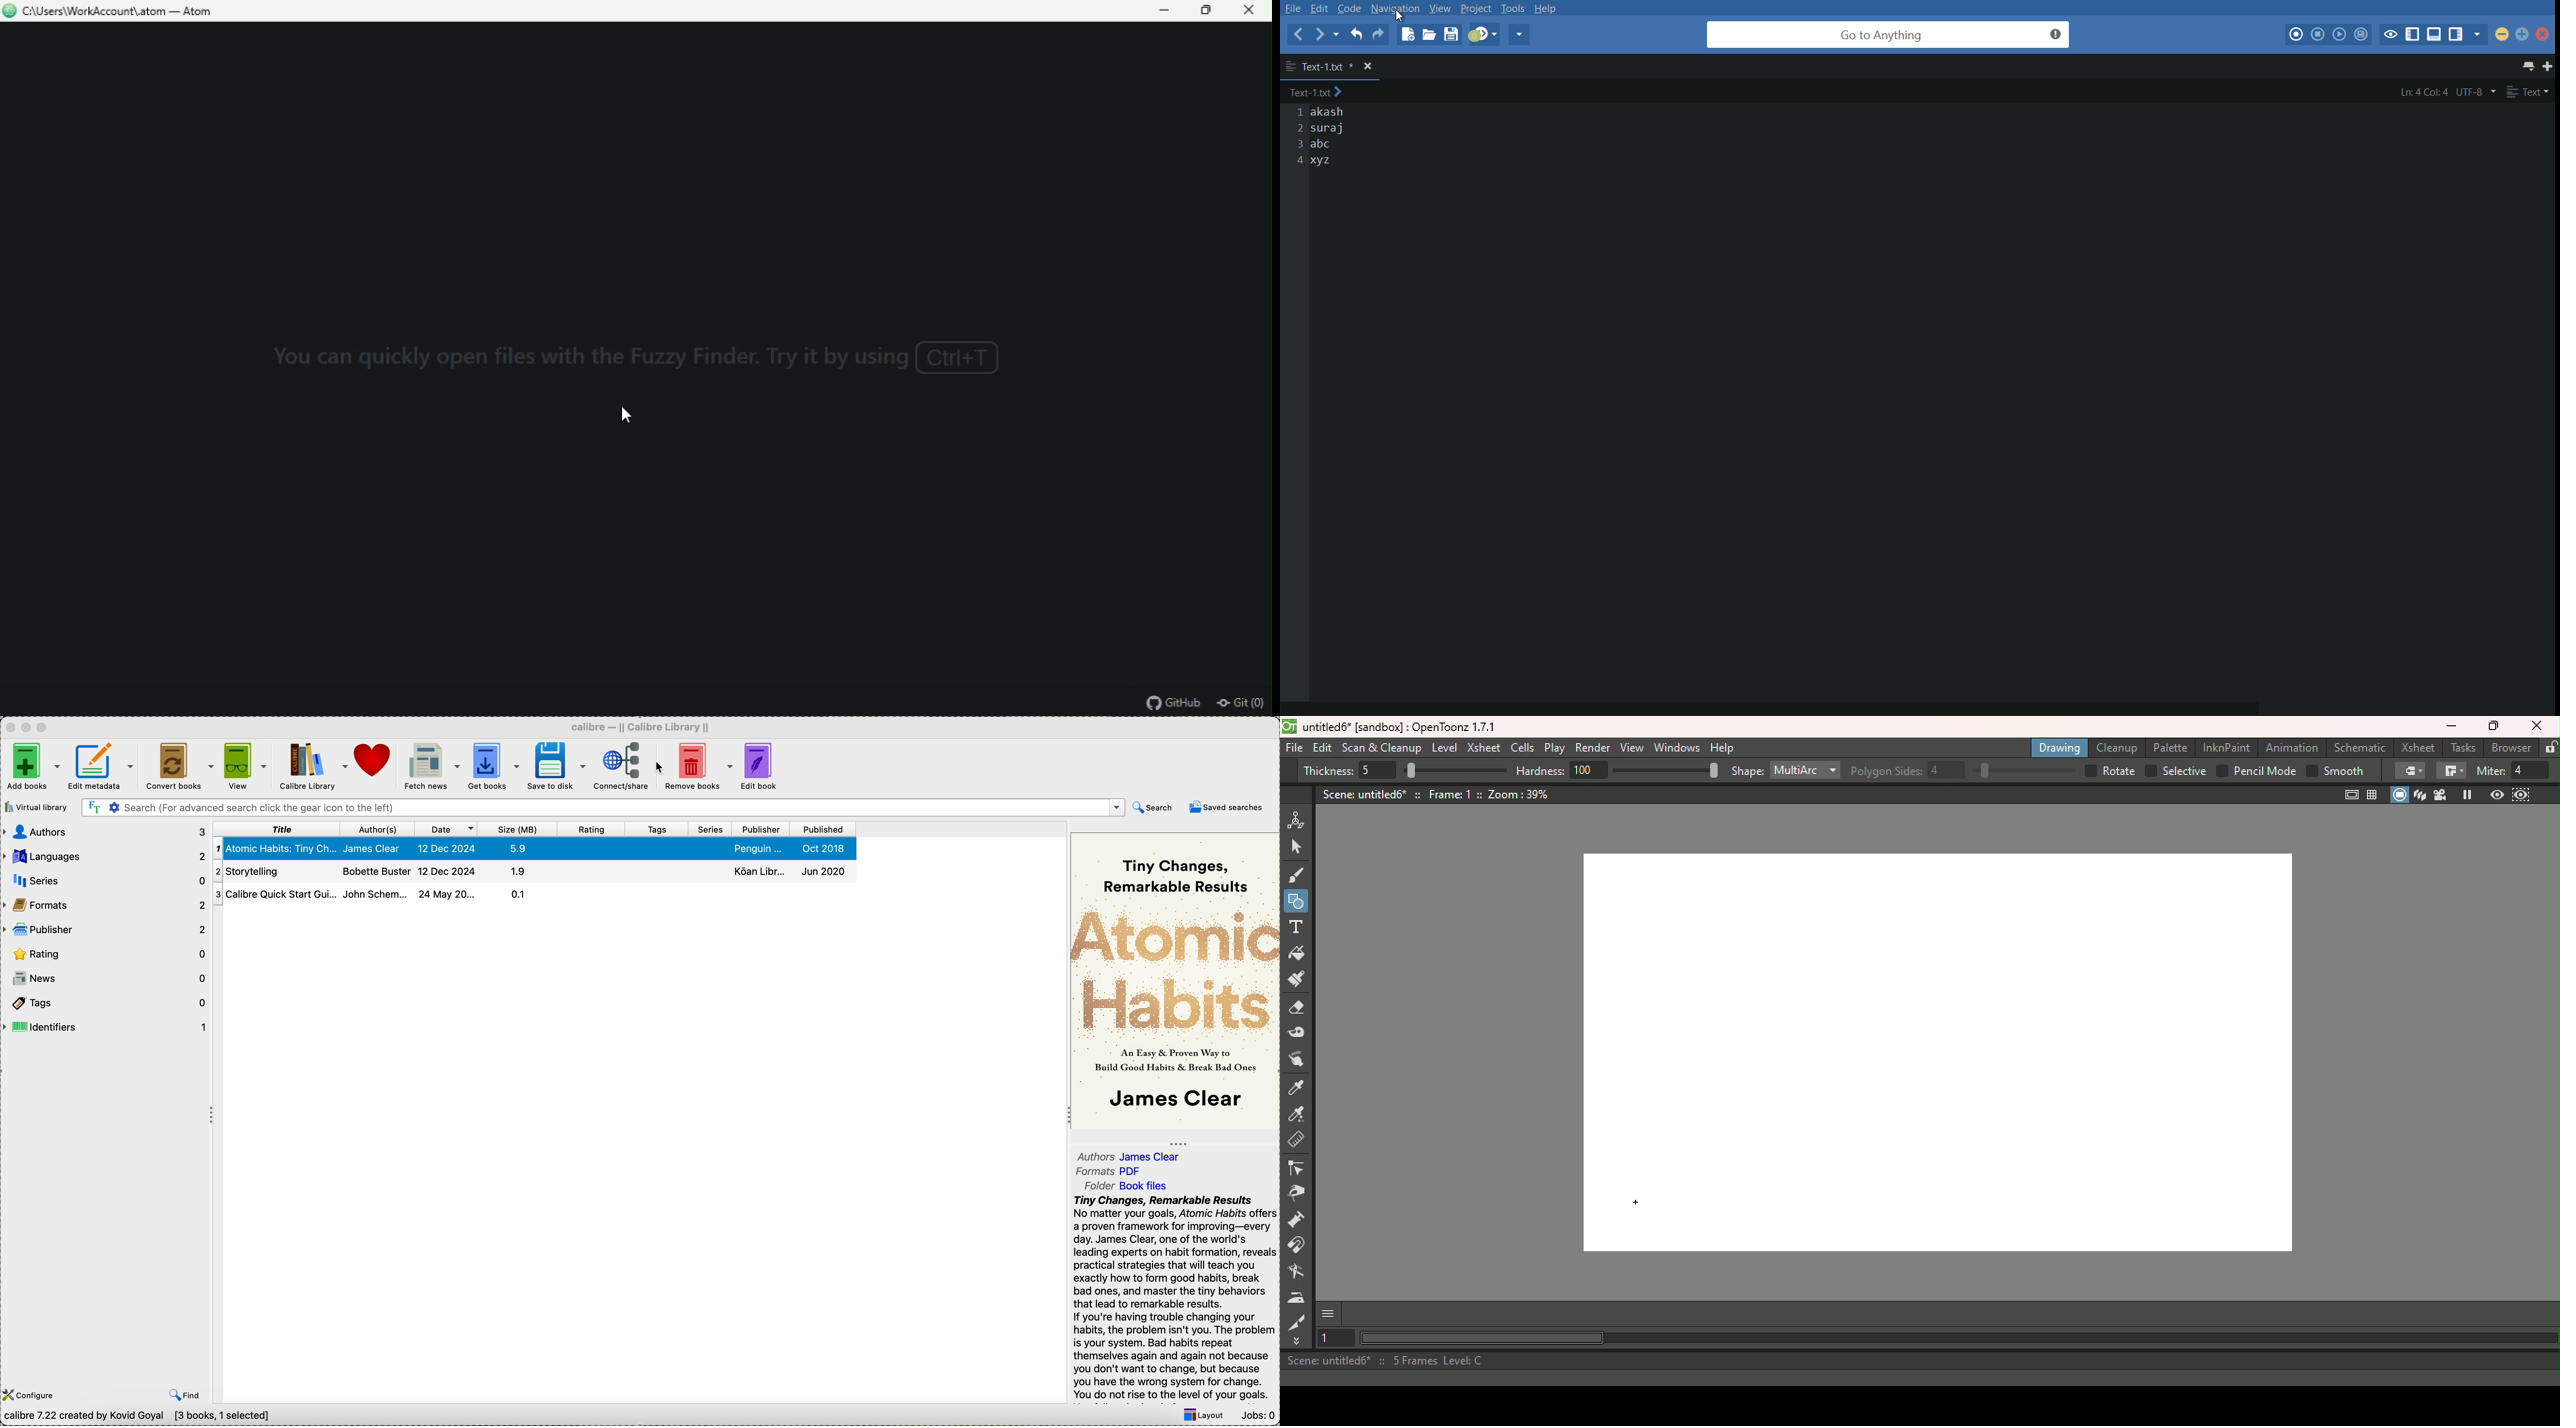 The height and width of the screenshot is (1428, 2576). I want to click on formats, so click(106, 904).